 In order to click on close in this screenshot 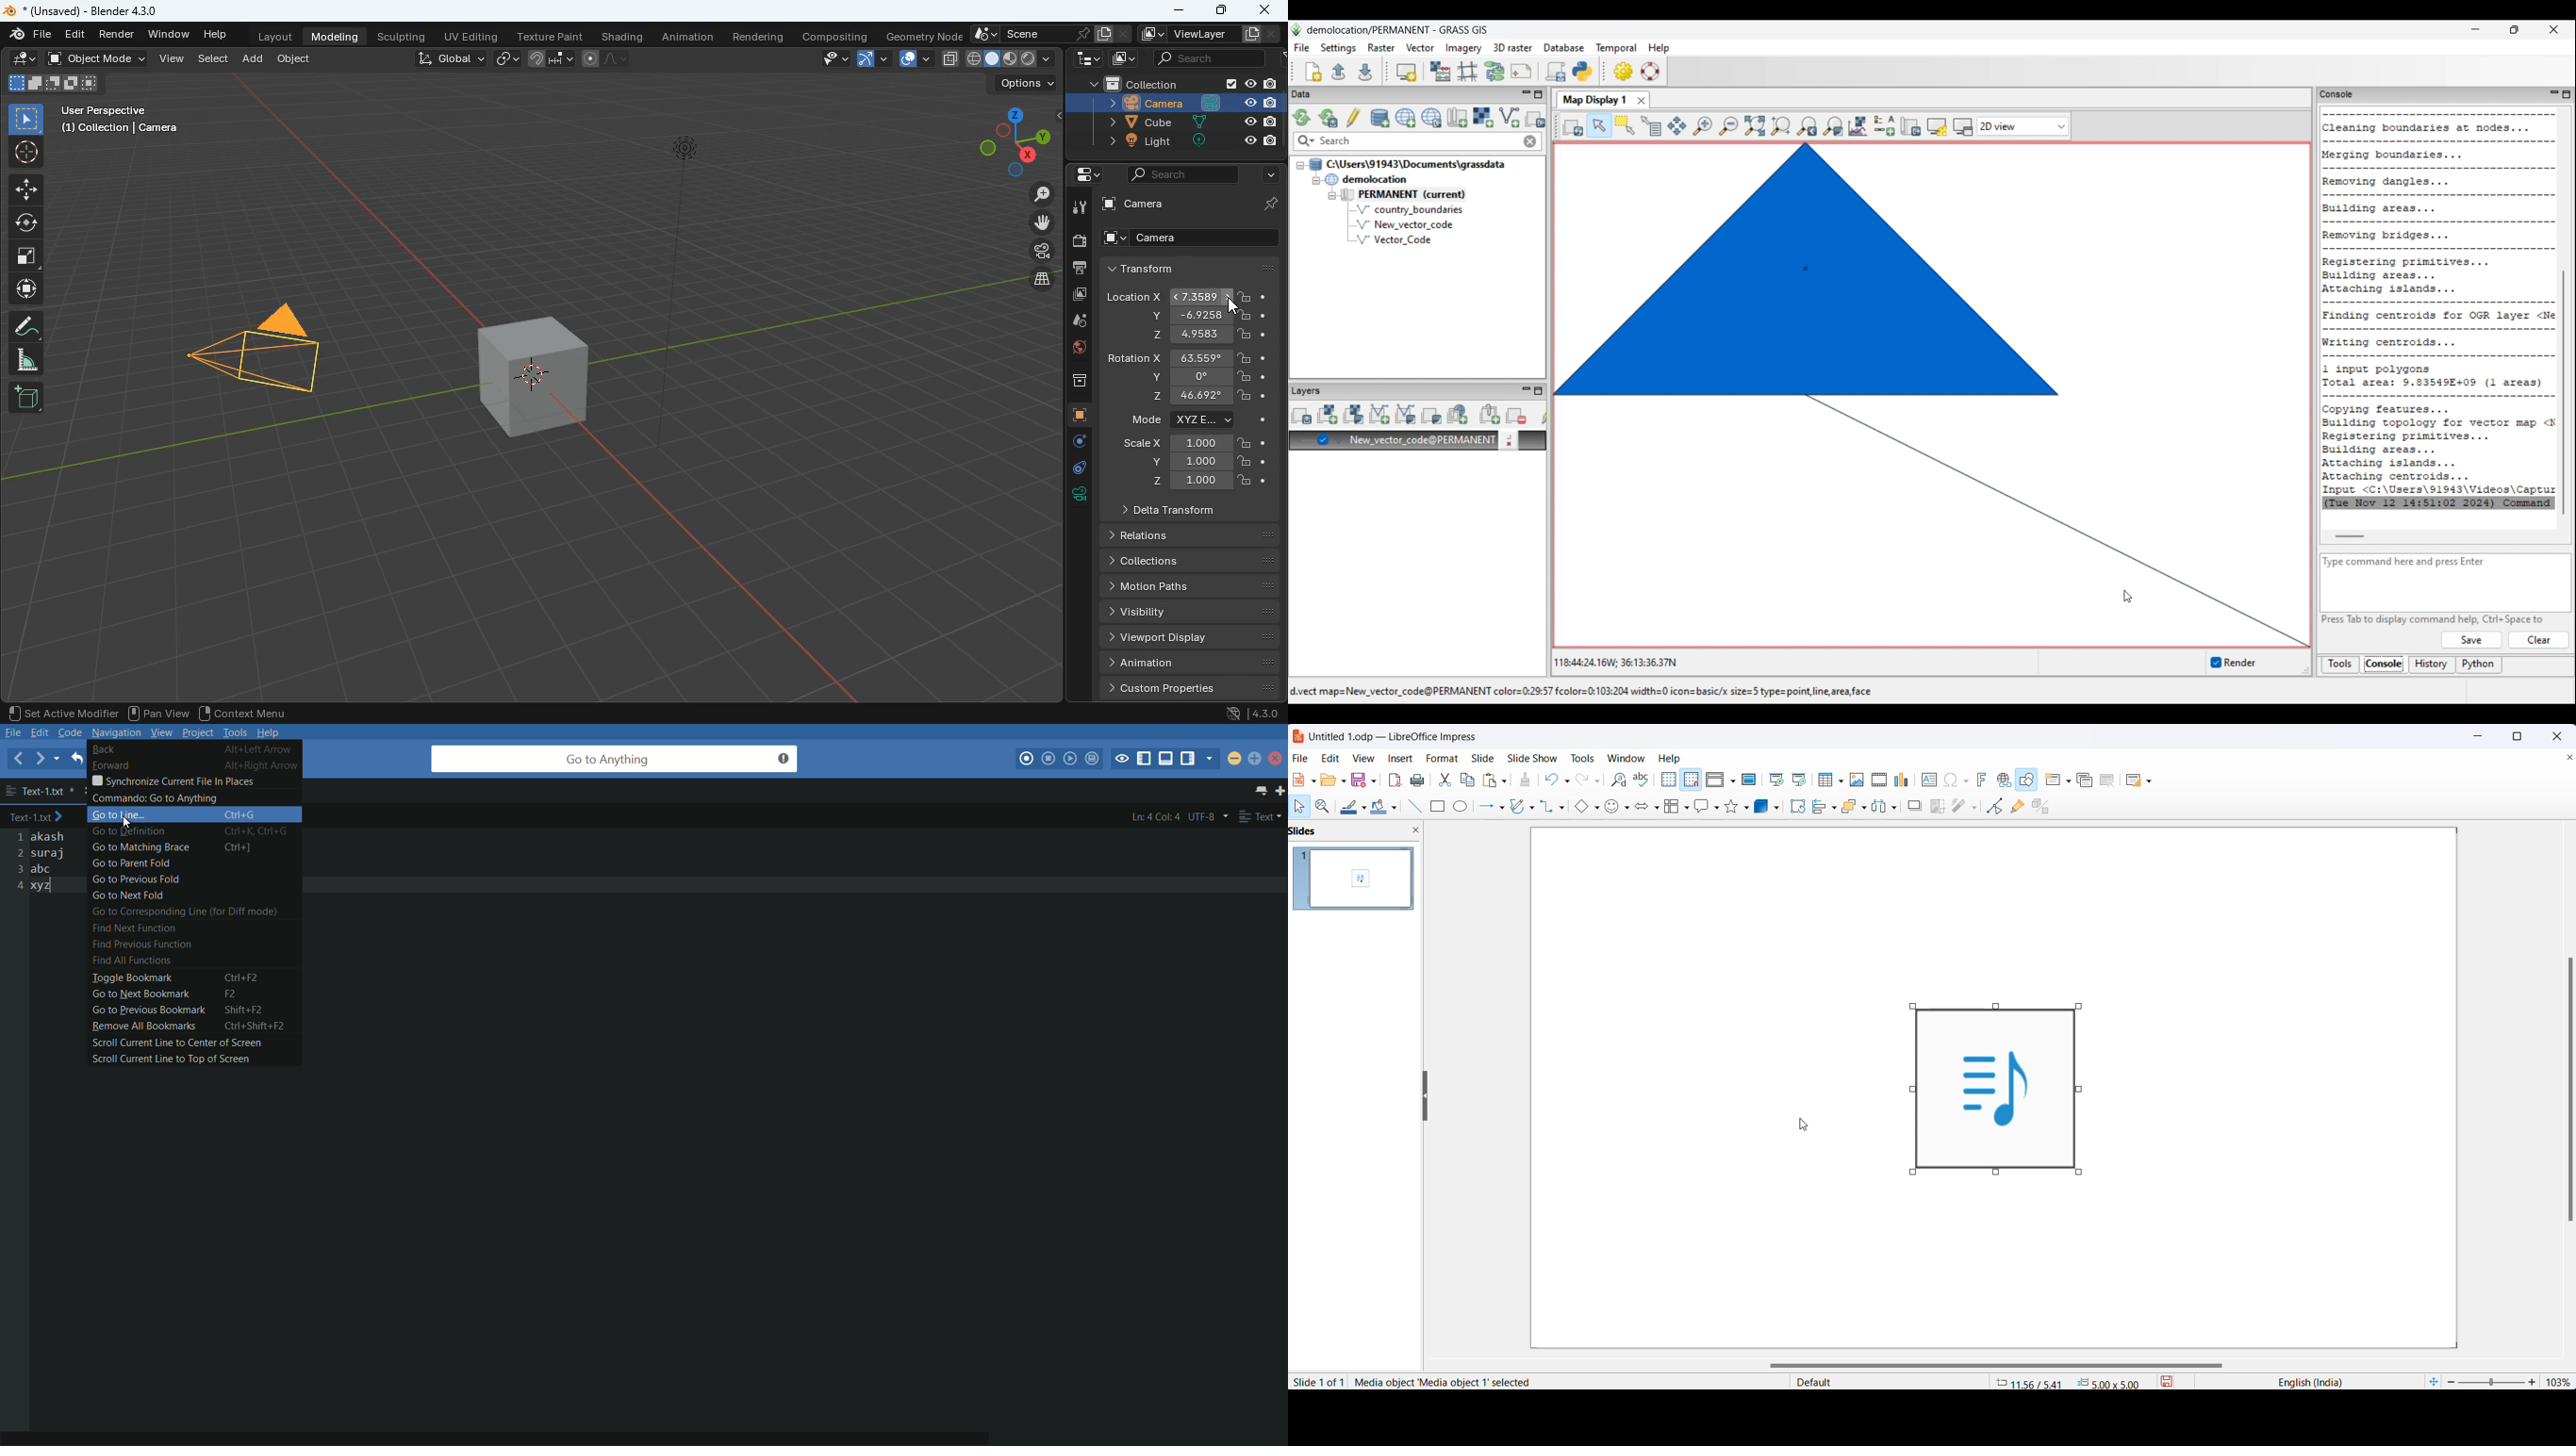, I will do `click(2556, 736)`.